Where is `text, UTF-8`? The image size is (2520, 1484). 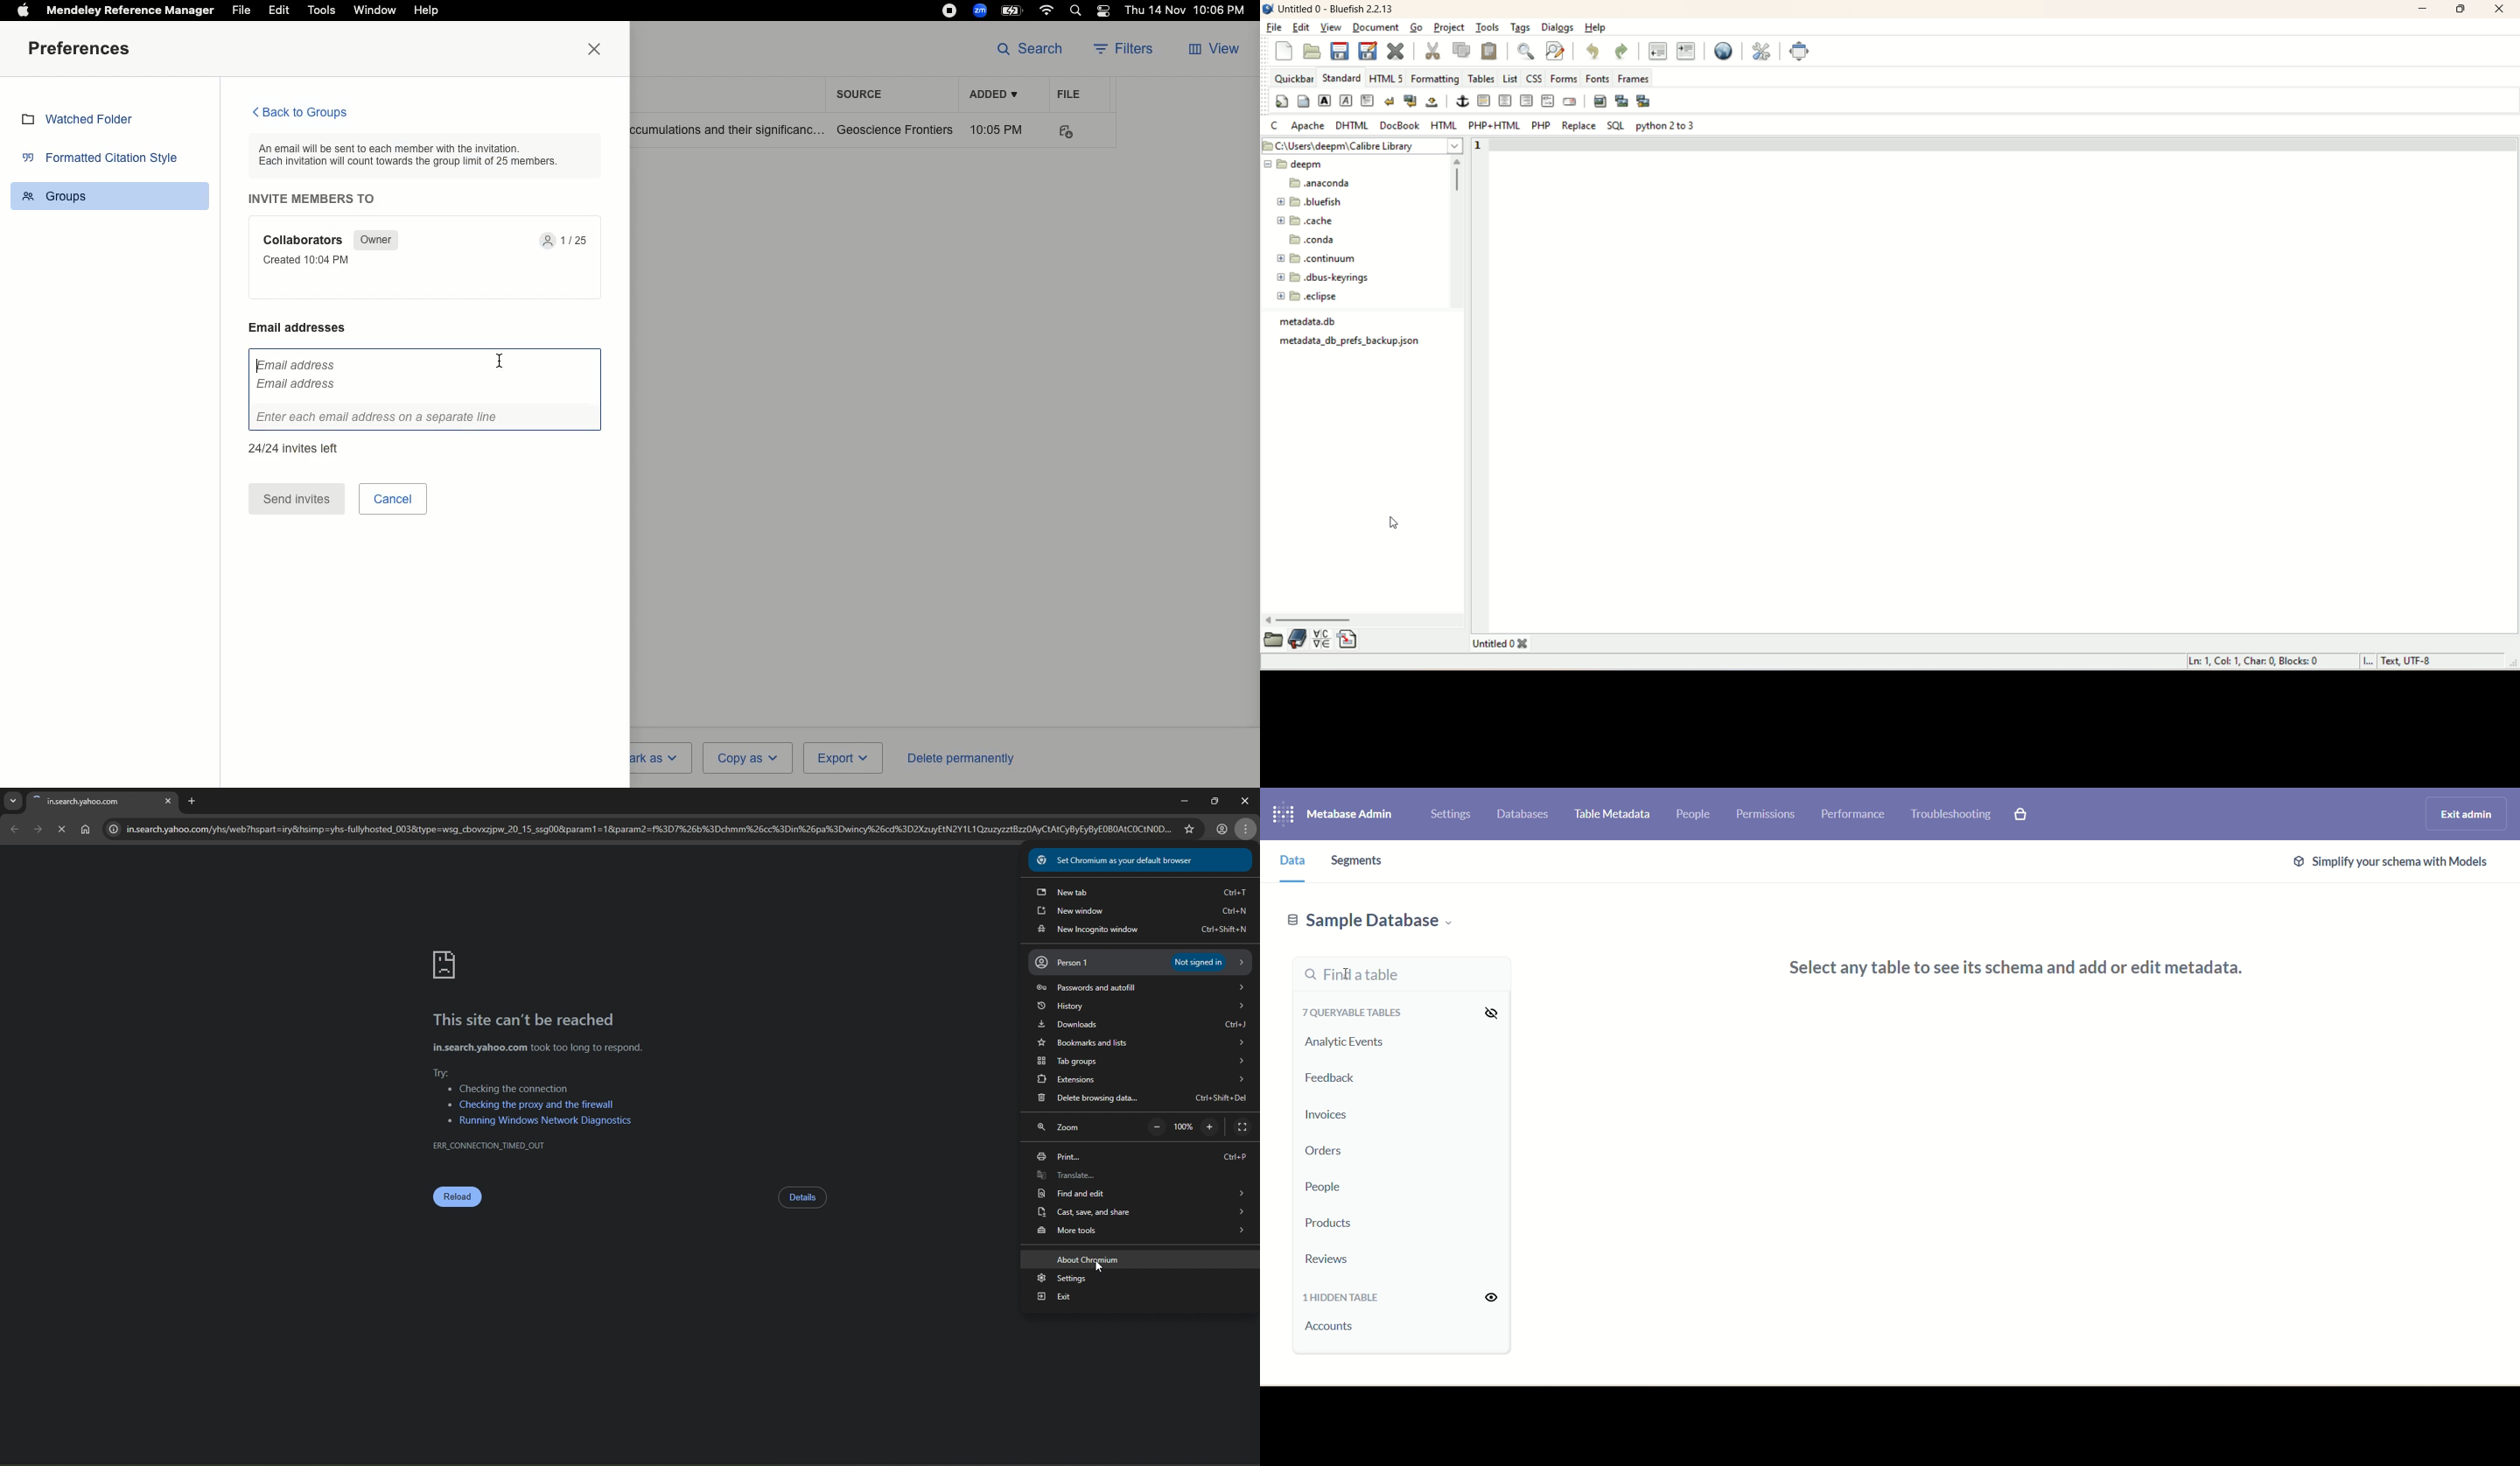
text, UTF-8 is located at coordinates (2427, 662).